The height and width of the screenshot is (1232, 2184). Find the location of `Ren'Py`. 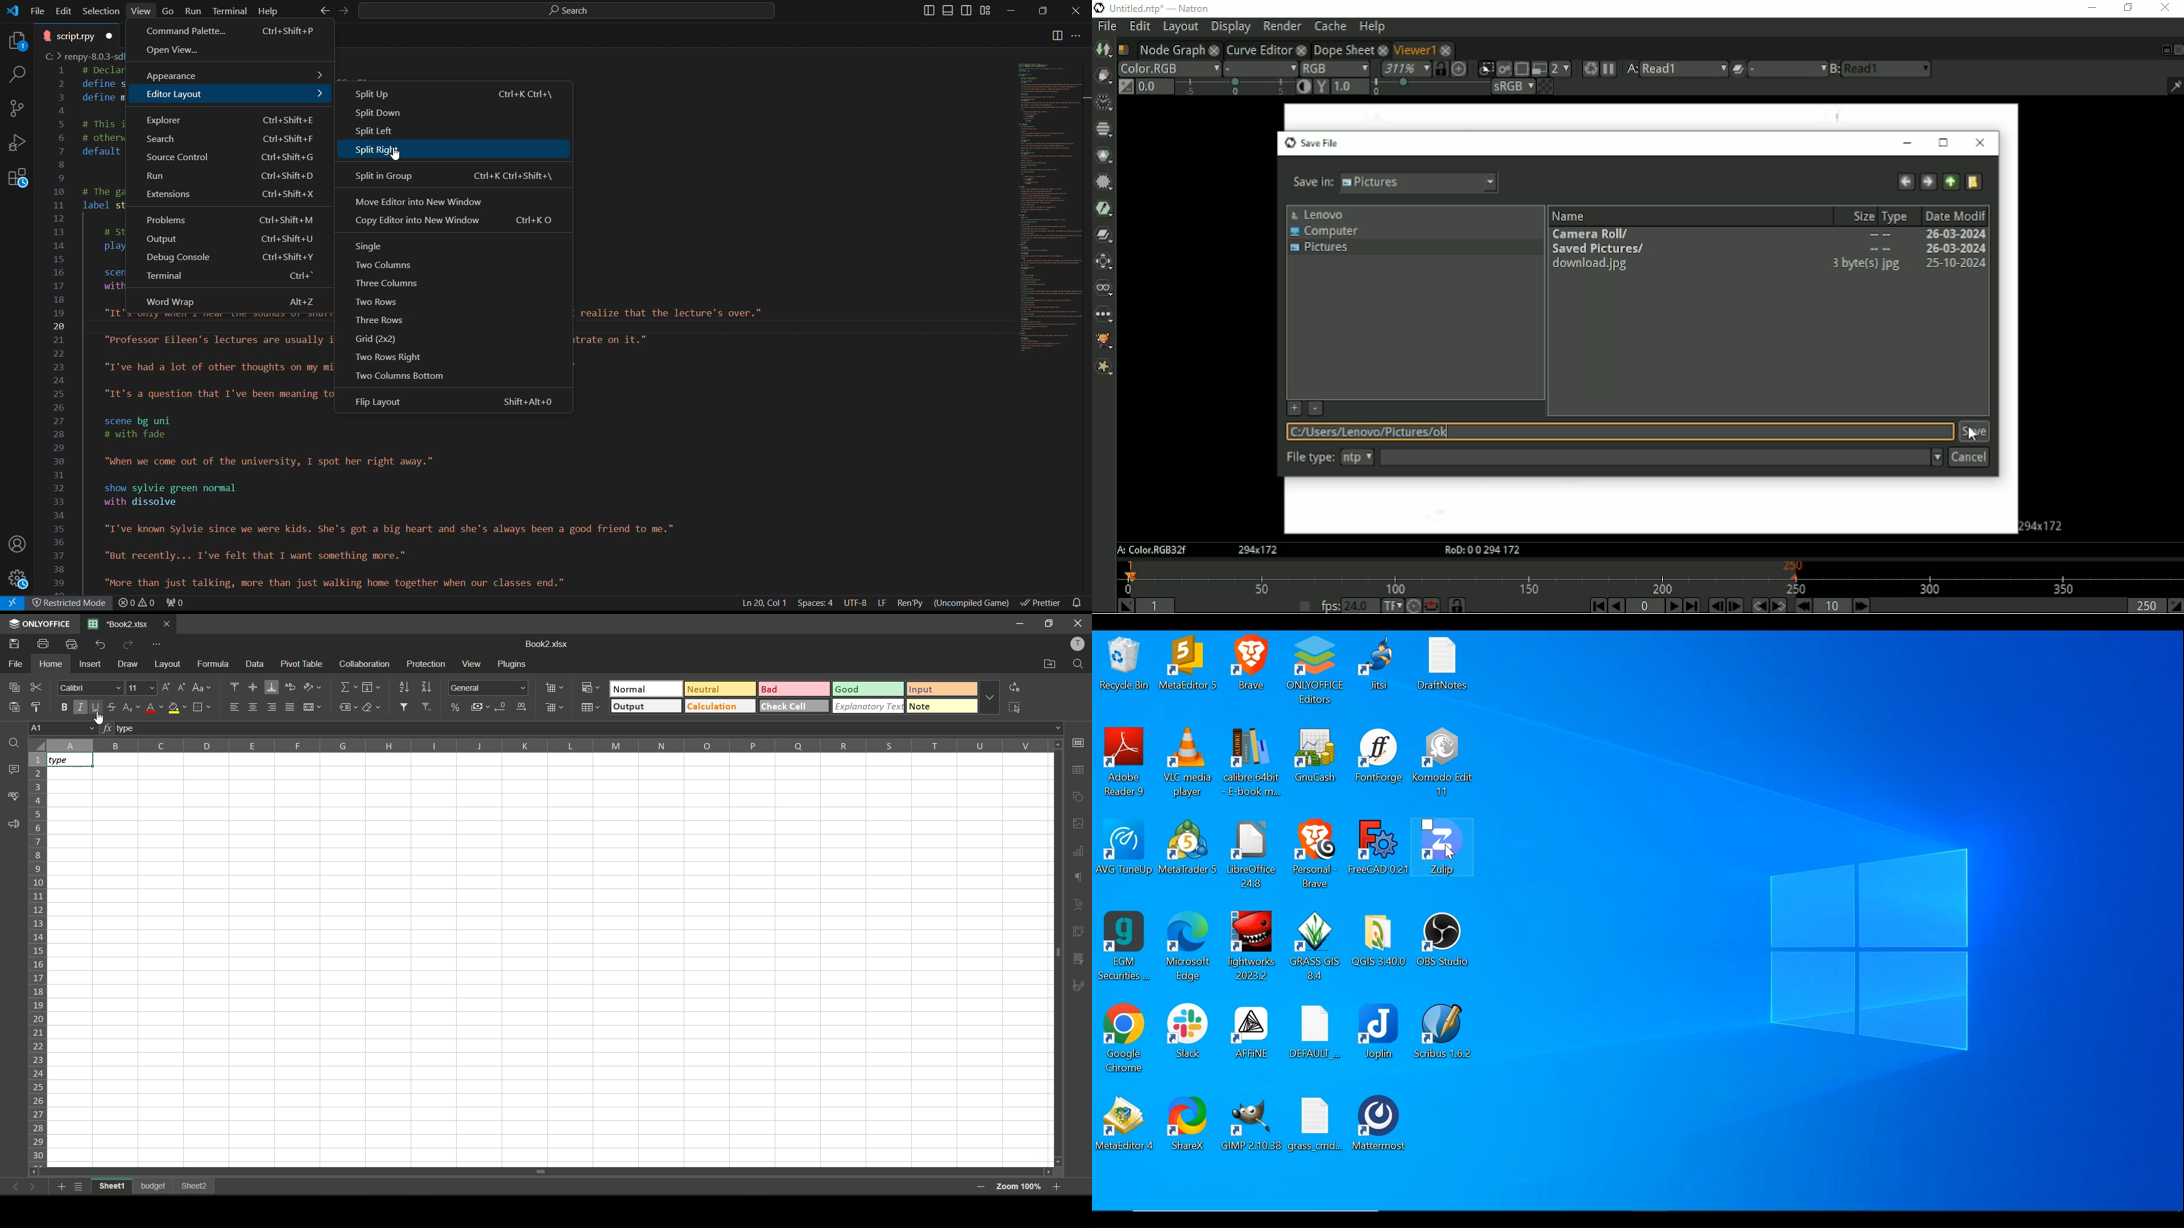

Ren'Py is located at coordinates (912, 603).